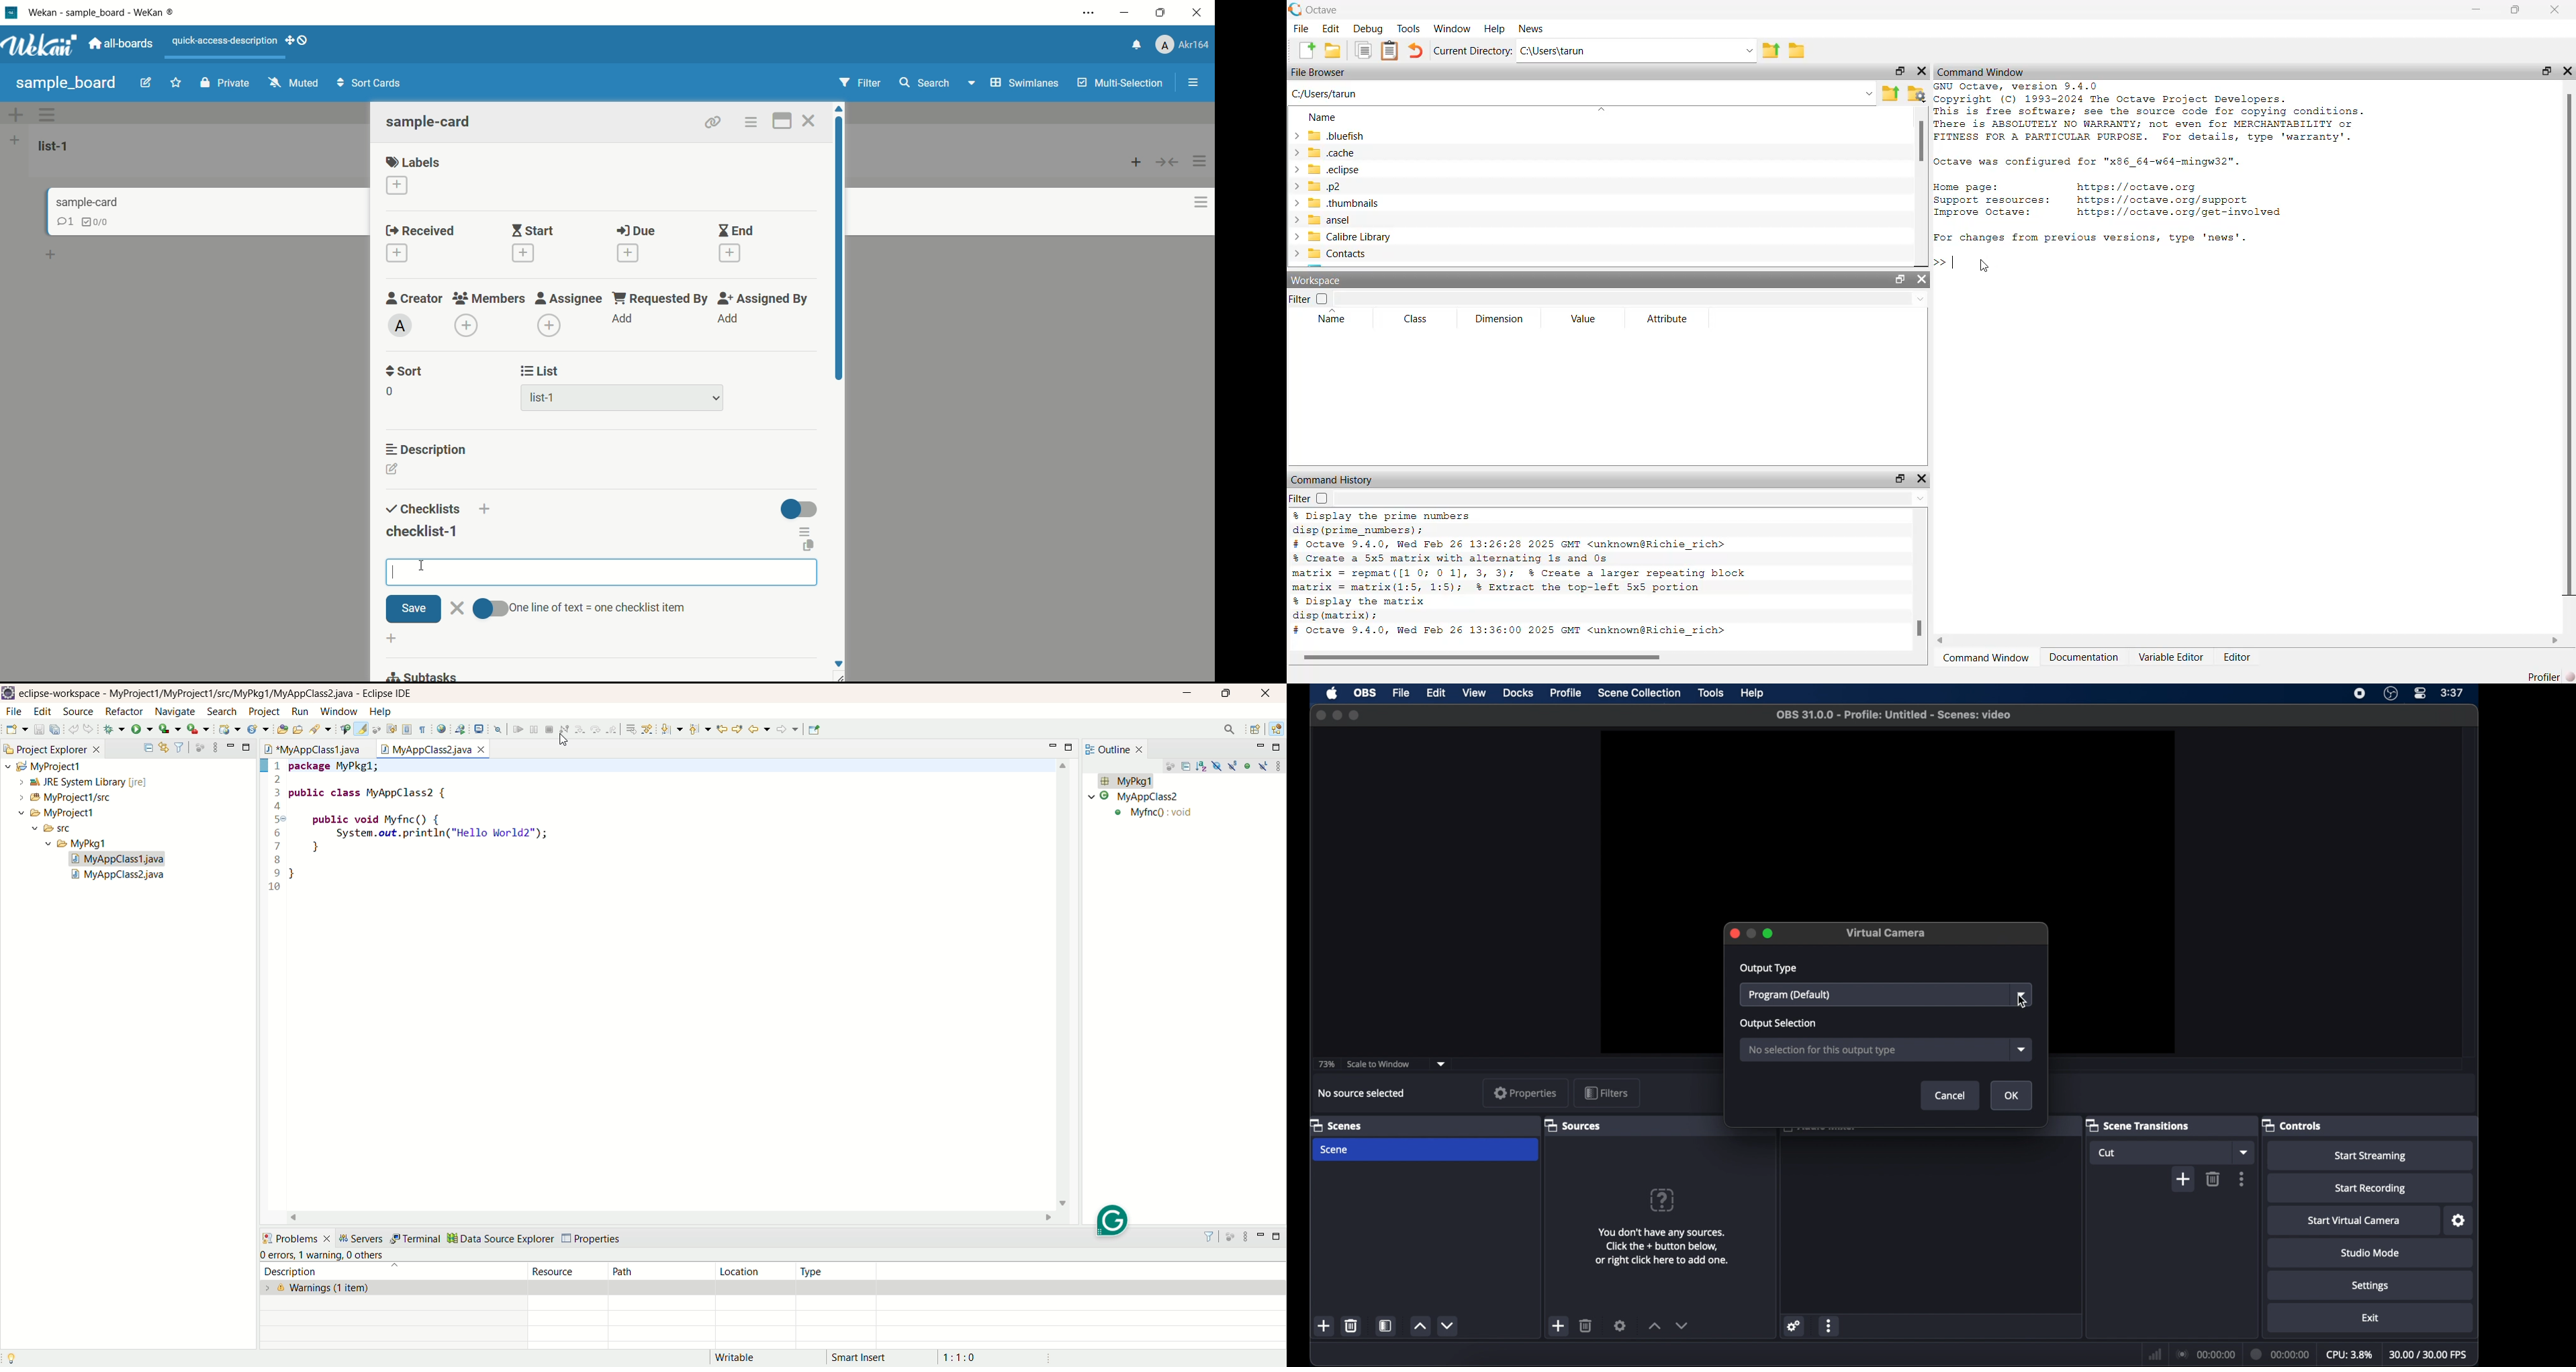  I want to click on ok, so click(2012, 1096).